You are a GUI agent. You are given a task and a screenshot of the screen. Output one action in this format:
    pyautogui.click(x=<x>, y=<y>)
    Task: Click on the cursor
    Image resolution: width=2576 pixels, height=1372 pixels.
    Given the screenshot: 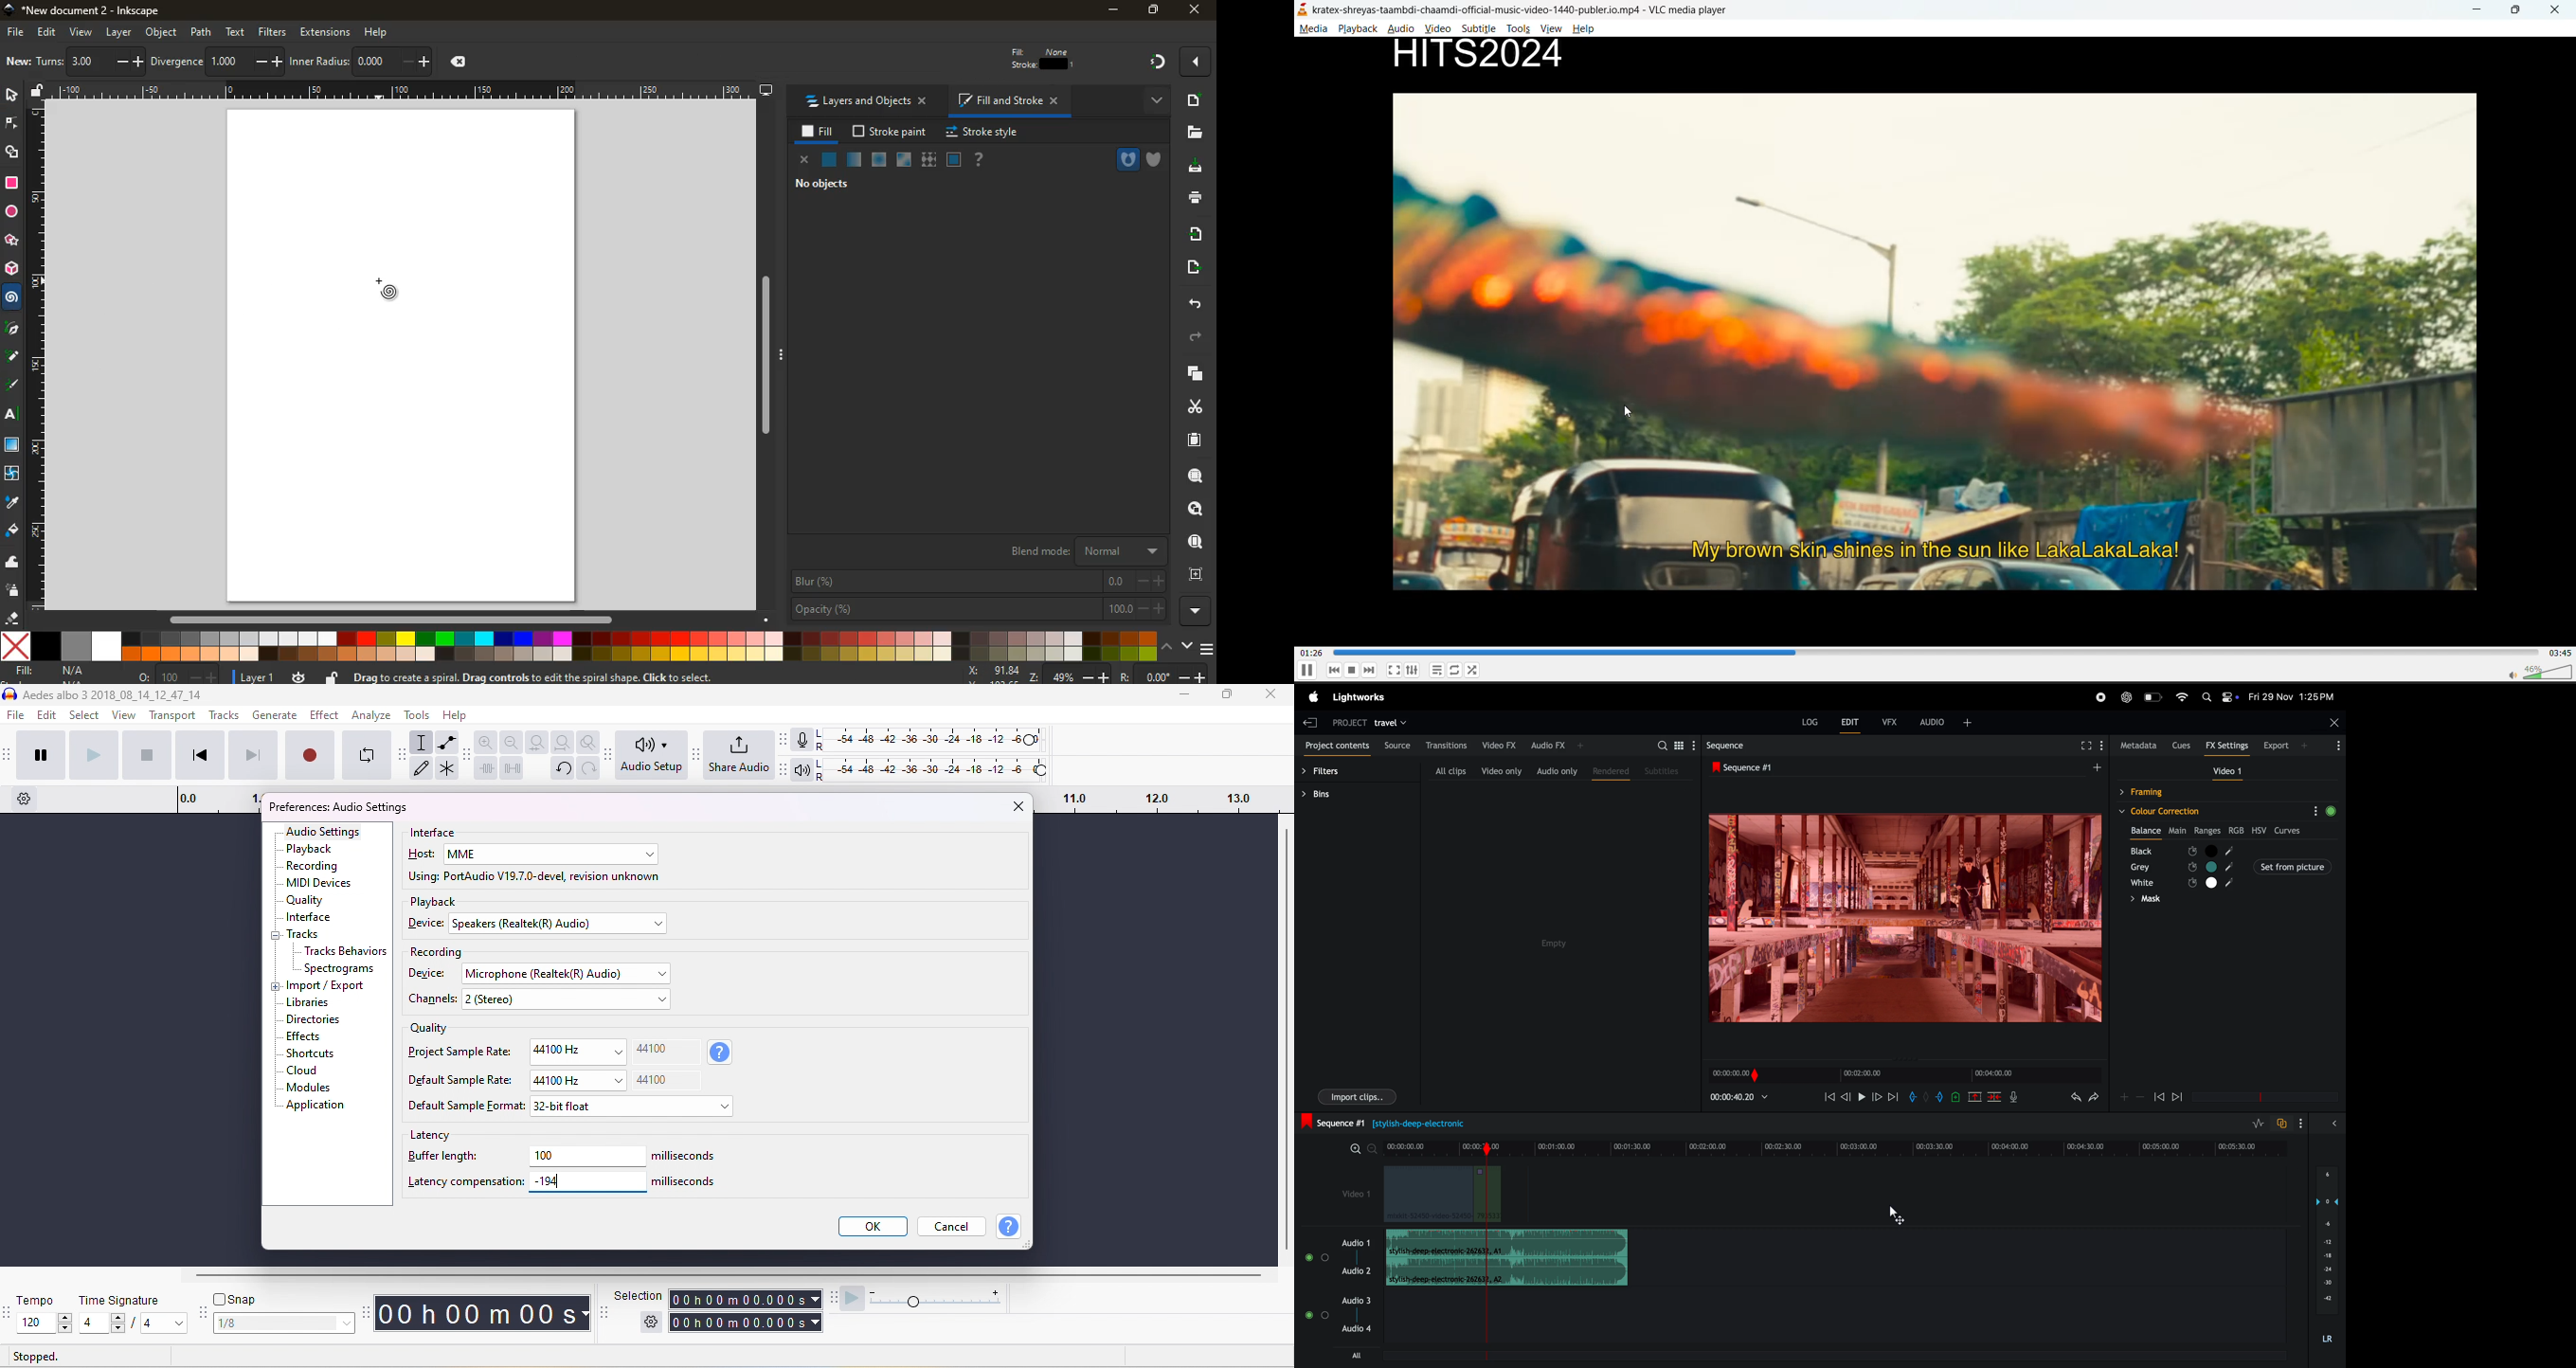 What is the action you would take?
    pyautogui.click(x=1627, y=411)
    